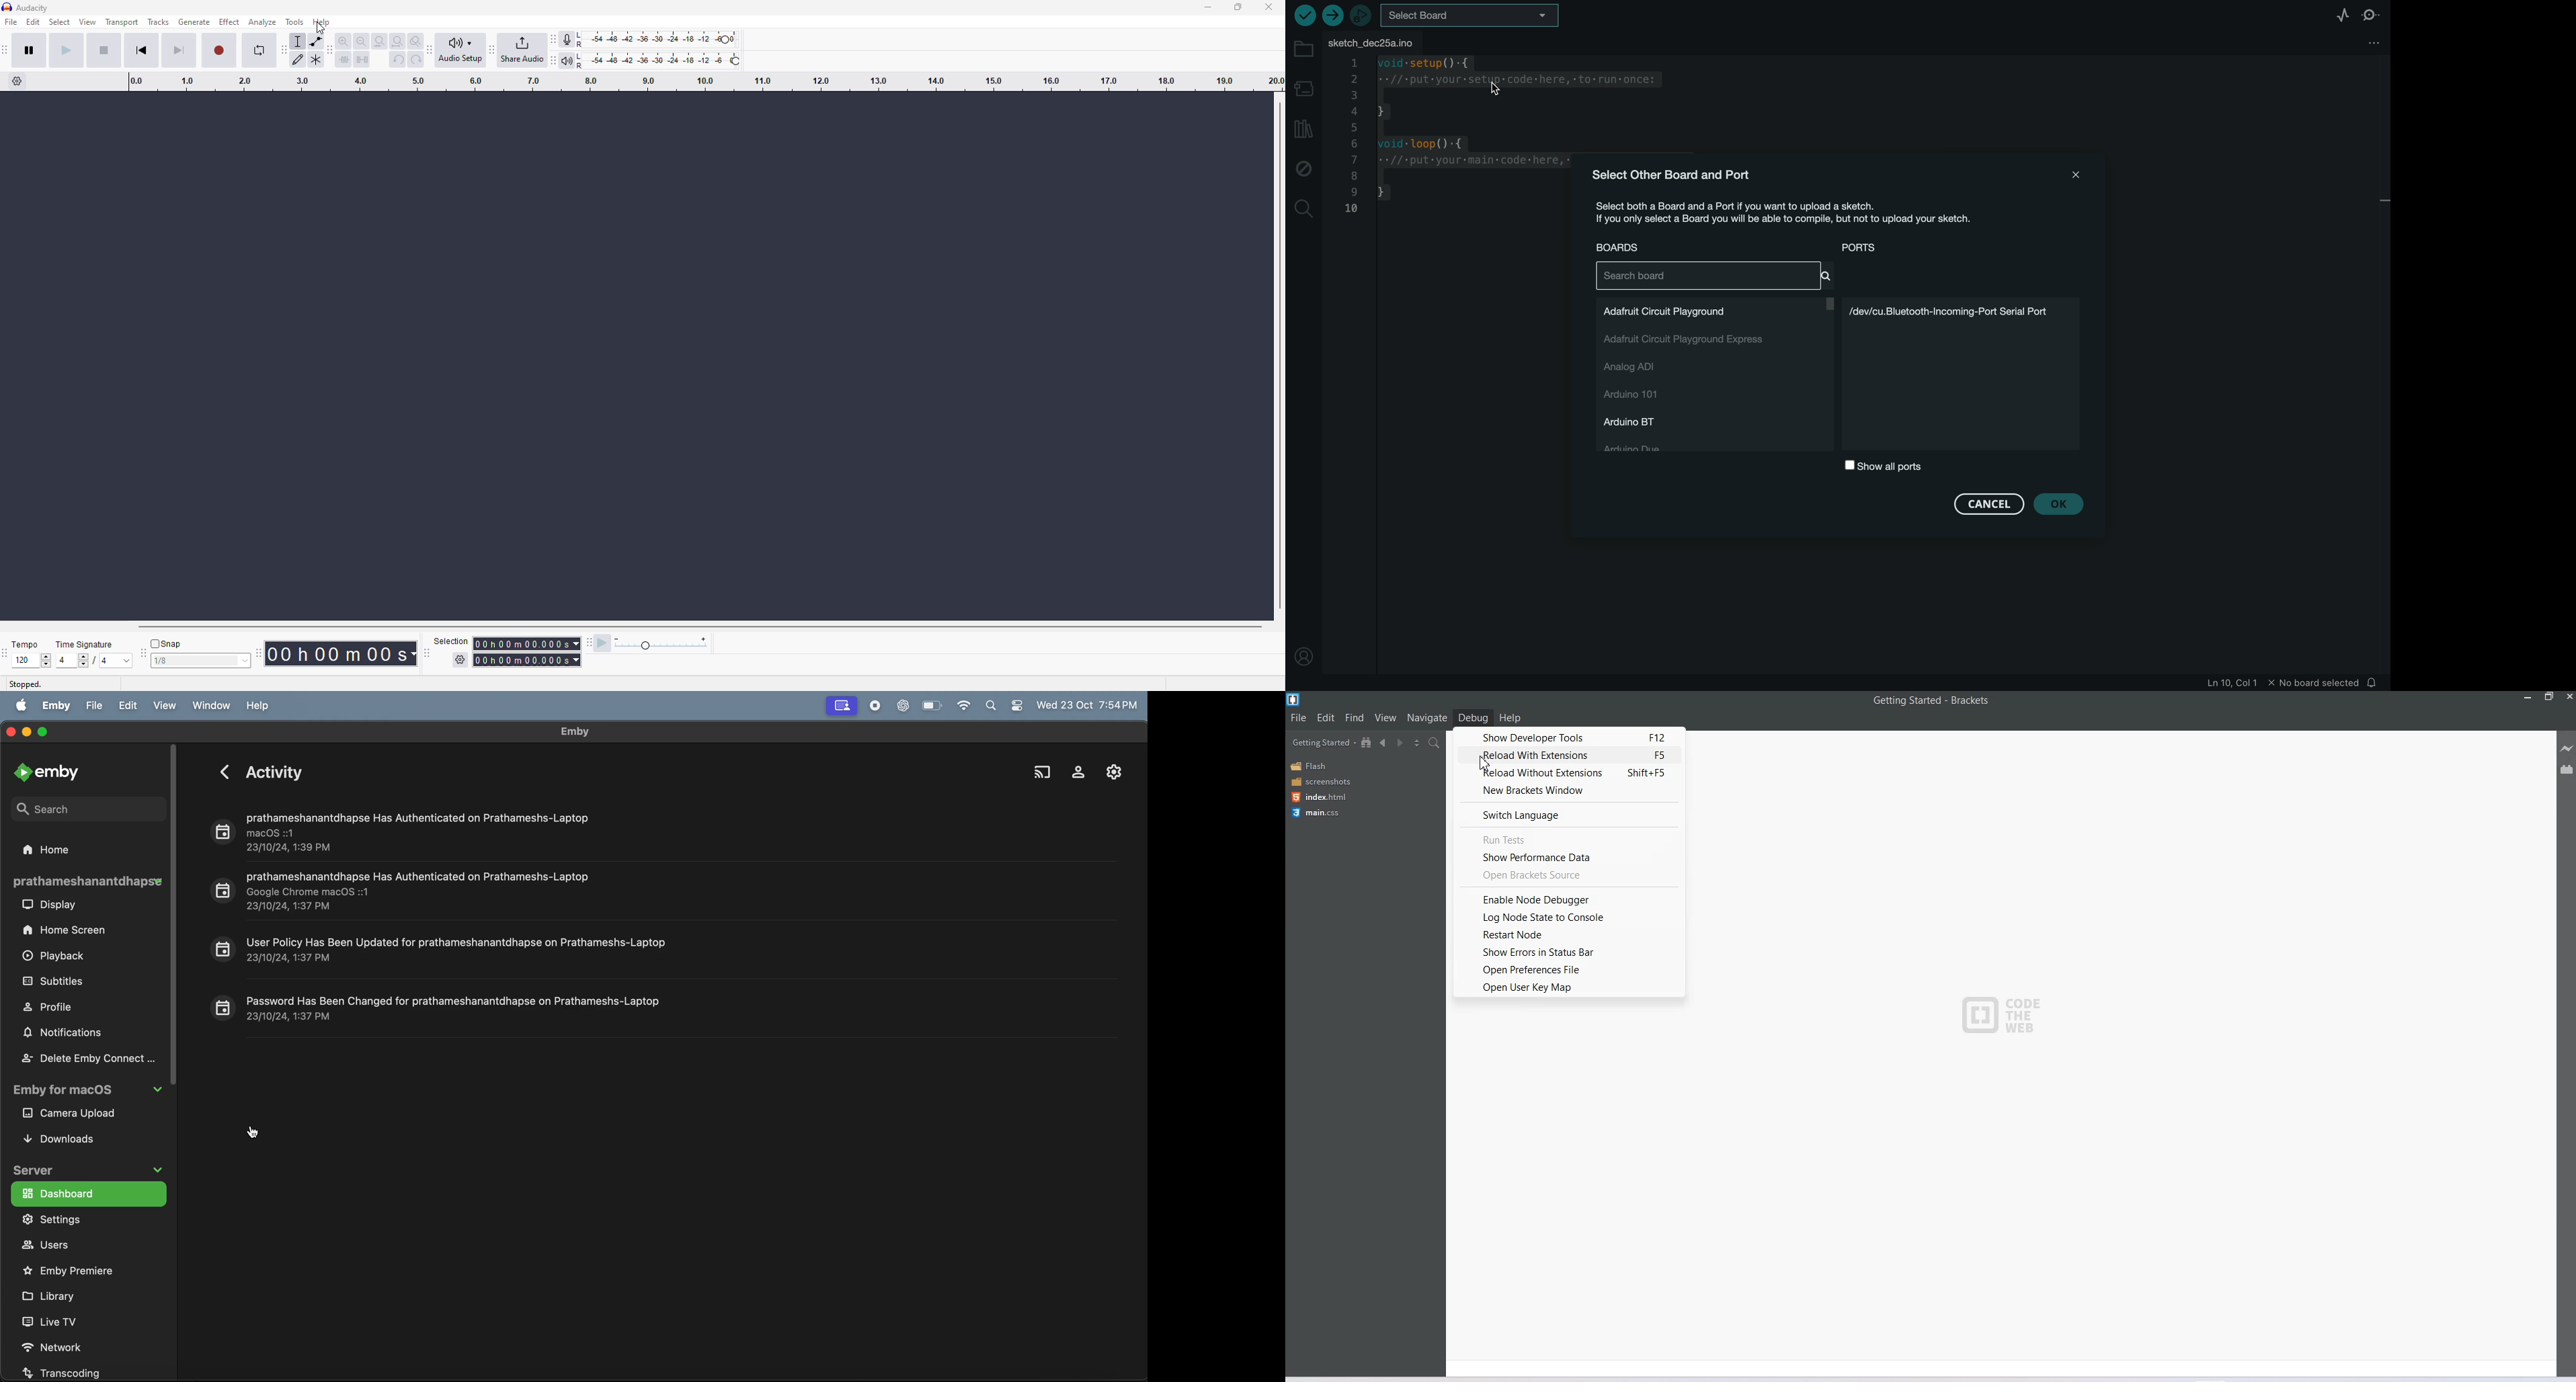  Describe the element at coordinates (298, 19) in the screenshot. I see `tools` at that location.